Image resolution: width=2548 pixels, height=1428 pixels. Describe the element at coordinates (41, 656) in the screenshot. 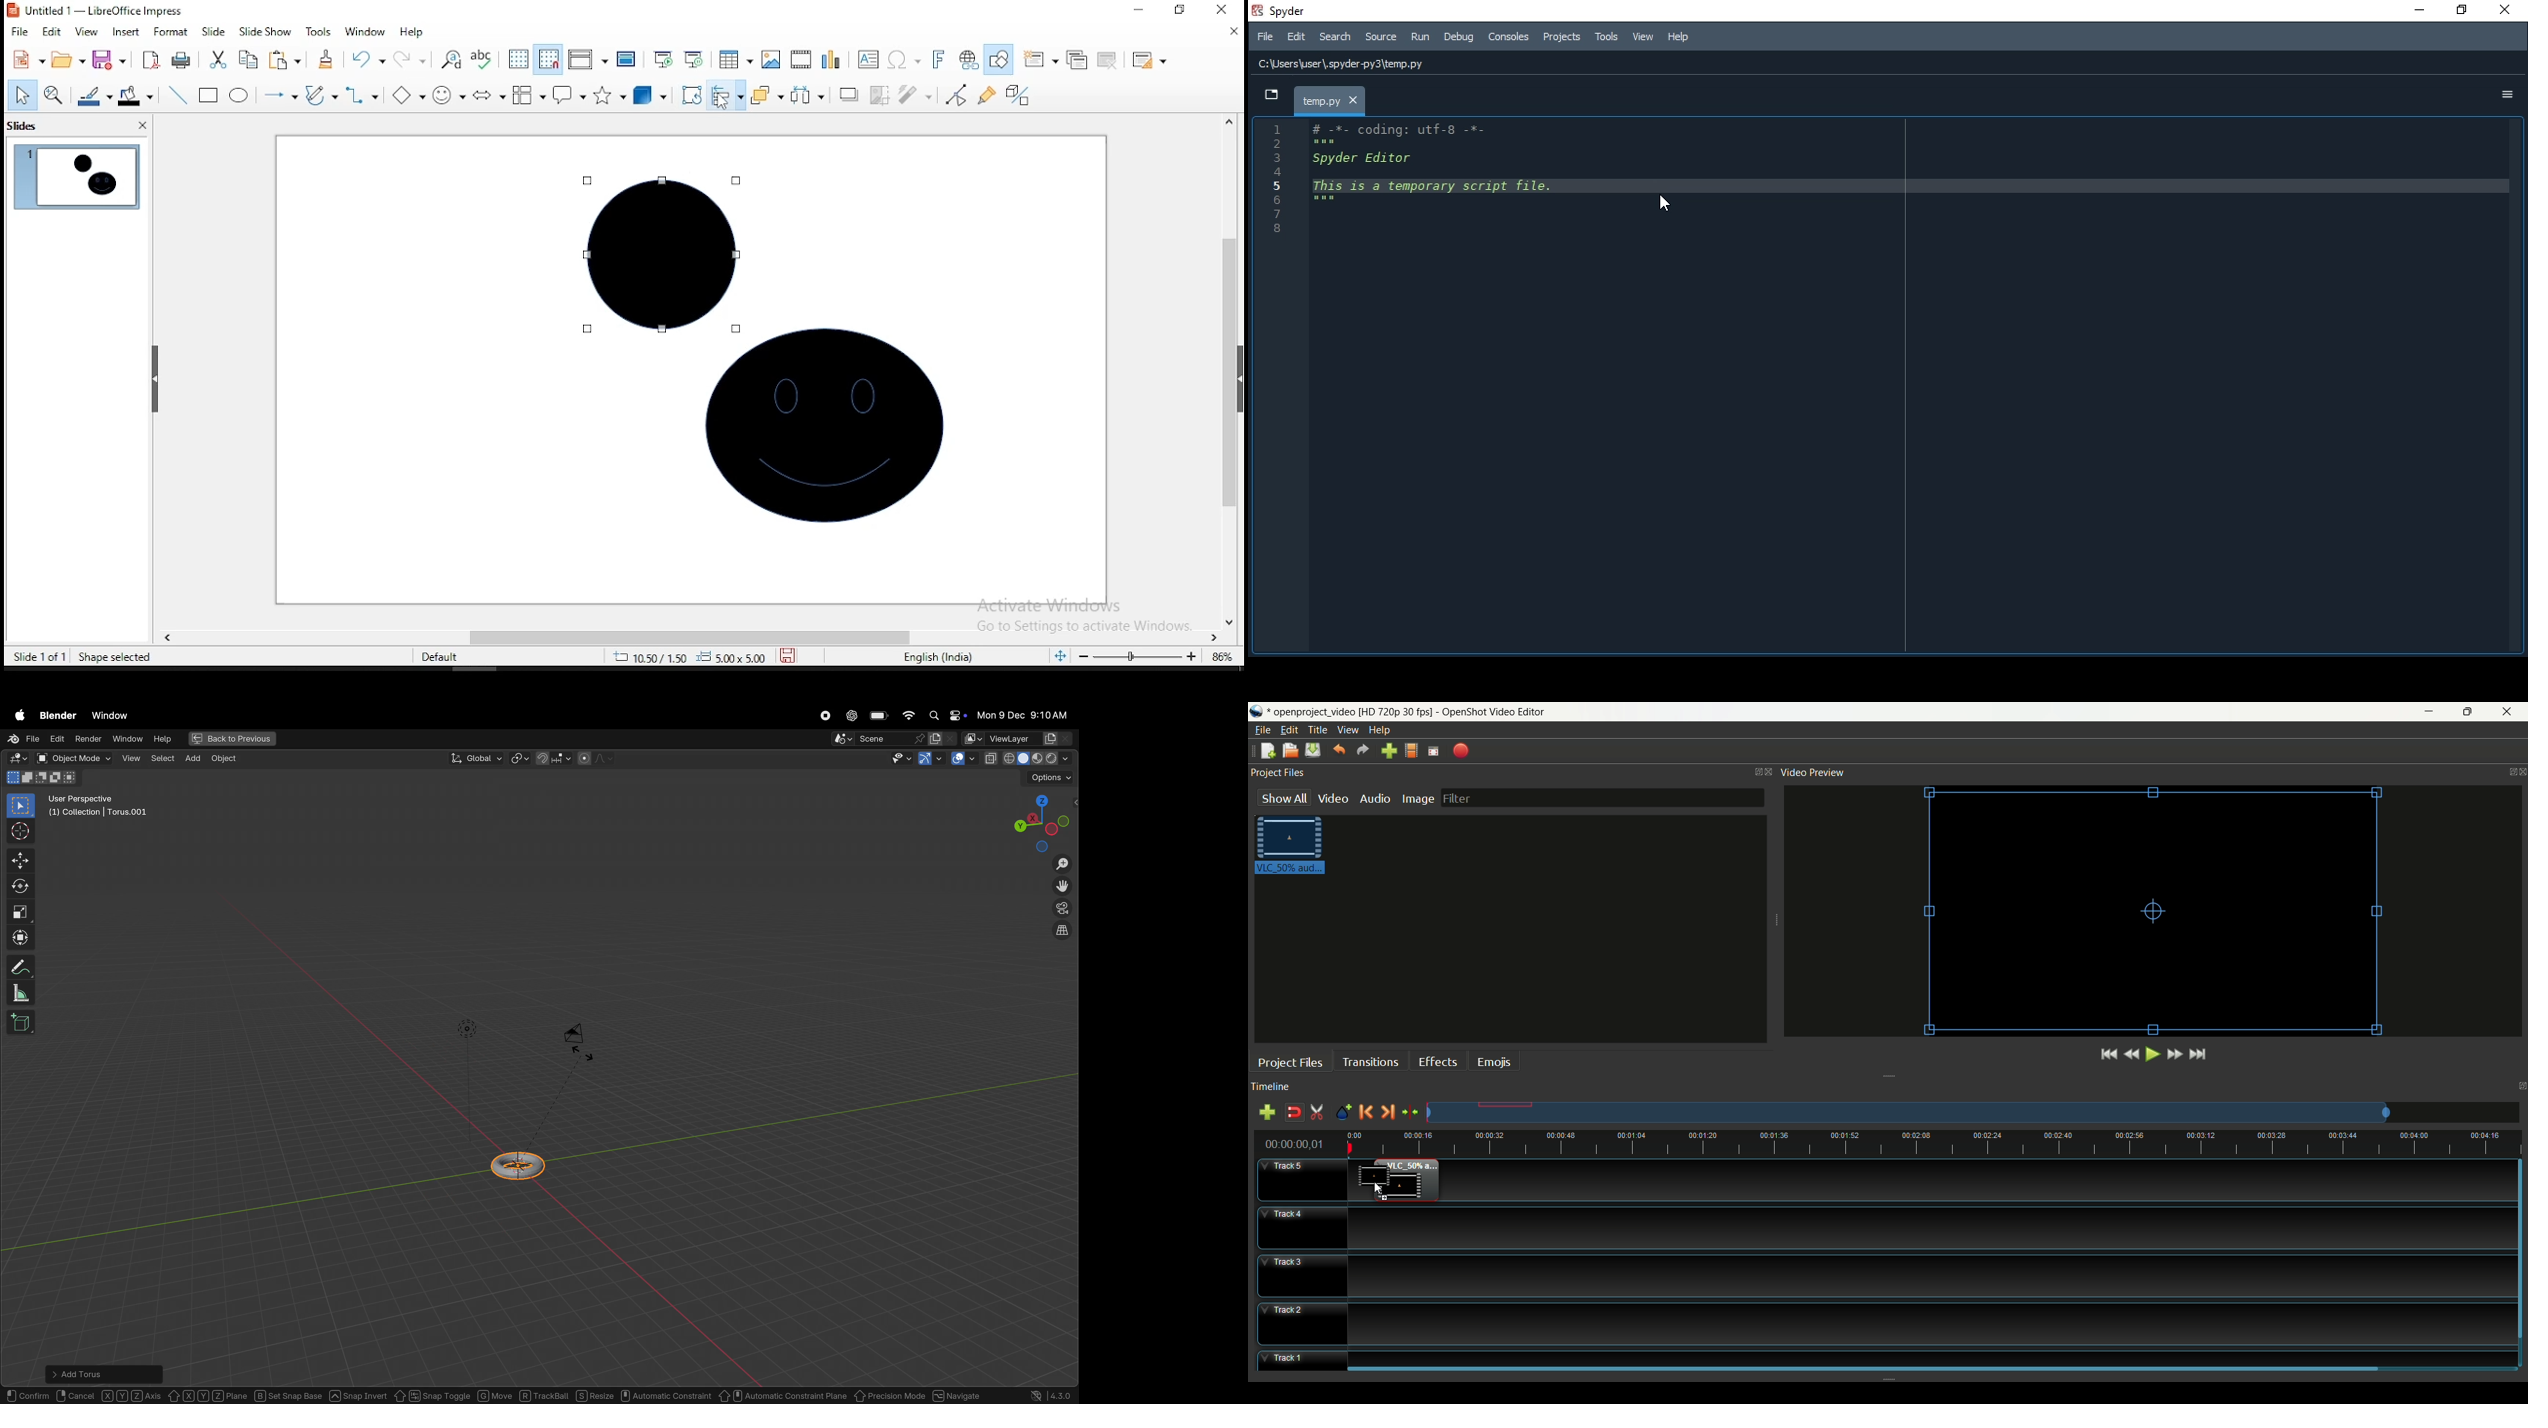

I see `slide 1 of 1` at that location.